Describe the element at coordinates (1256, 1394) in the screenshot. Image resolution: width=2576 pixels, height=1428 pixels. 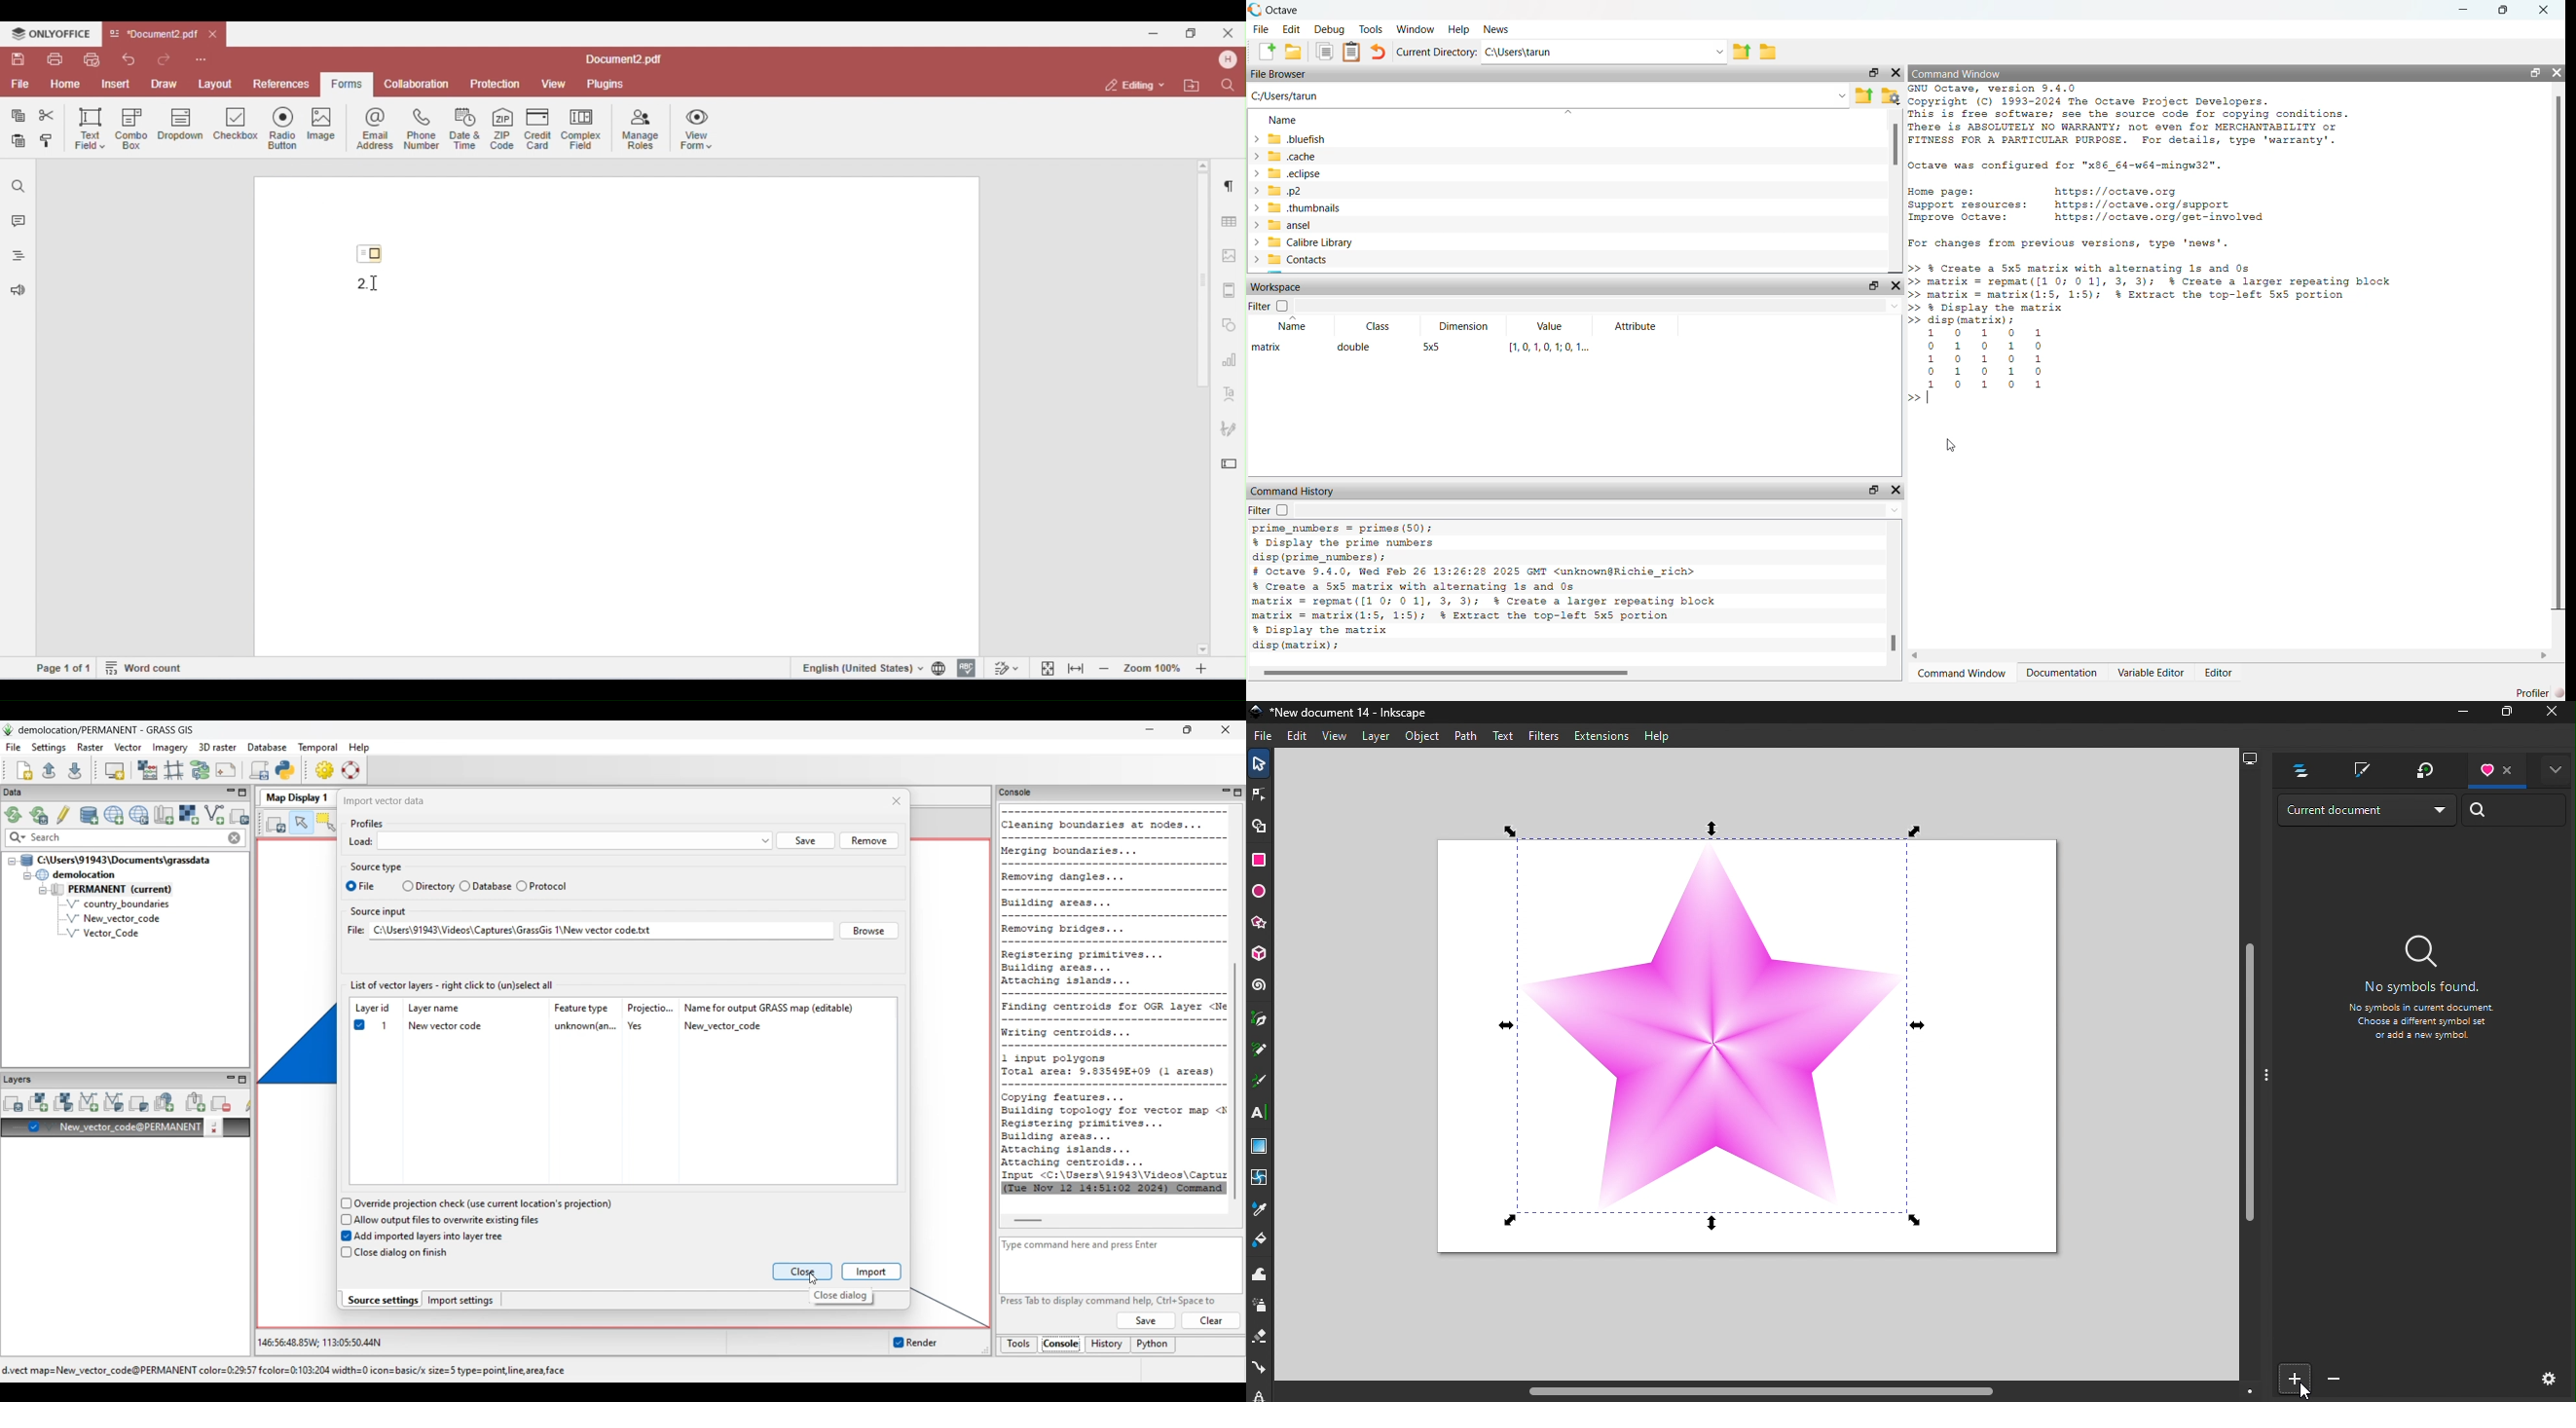
I see `lpe` at that location.